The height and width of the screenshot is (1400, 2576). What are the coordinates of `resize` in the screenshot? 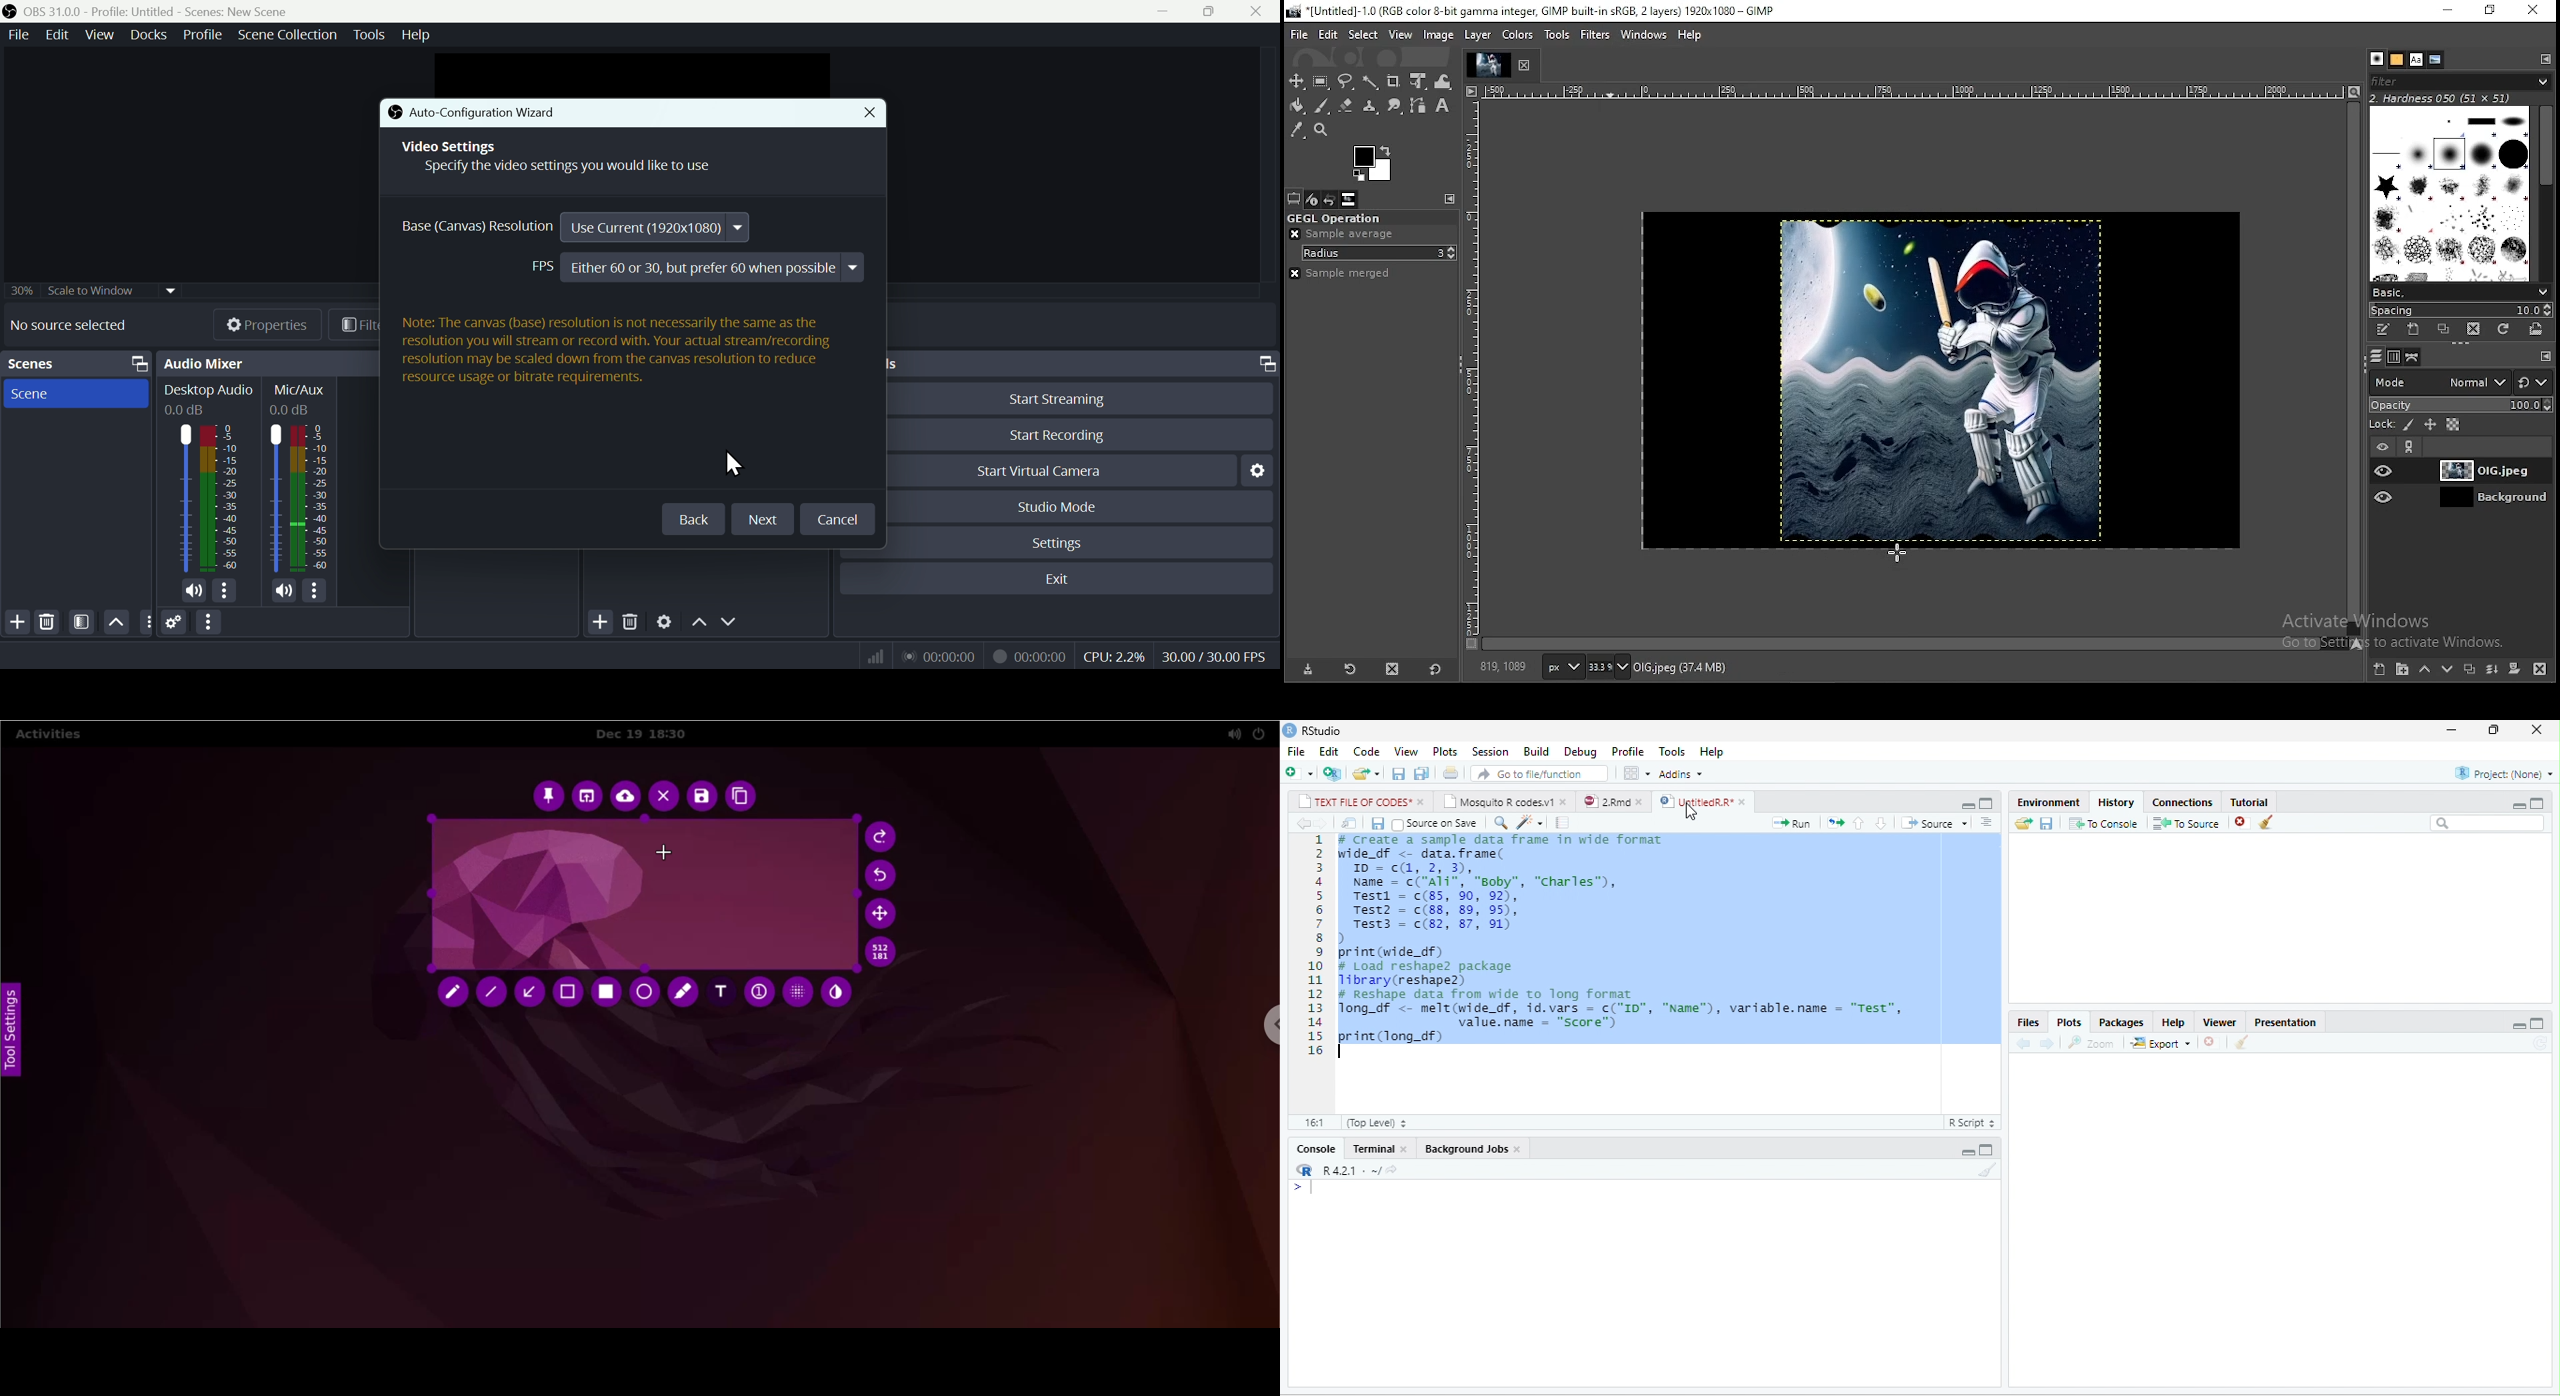 It's located at (2493, 730).